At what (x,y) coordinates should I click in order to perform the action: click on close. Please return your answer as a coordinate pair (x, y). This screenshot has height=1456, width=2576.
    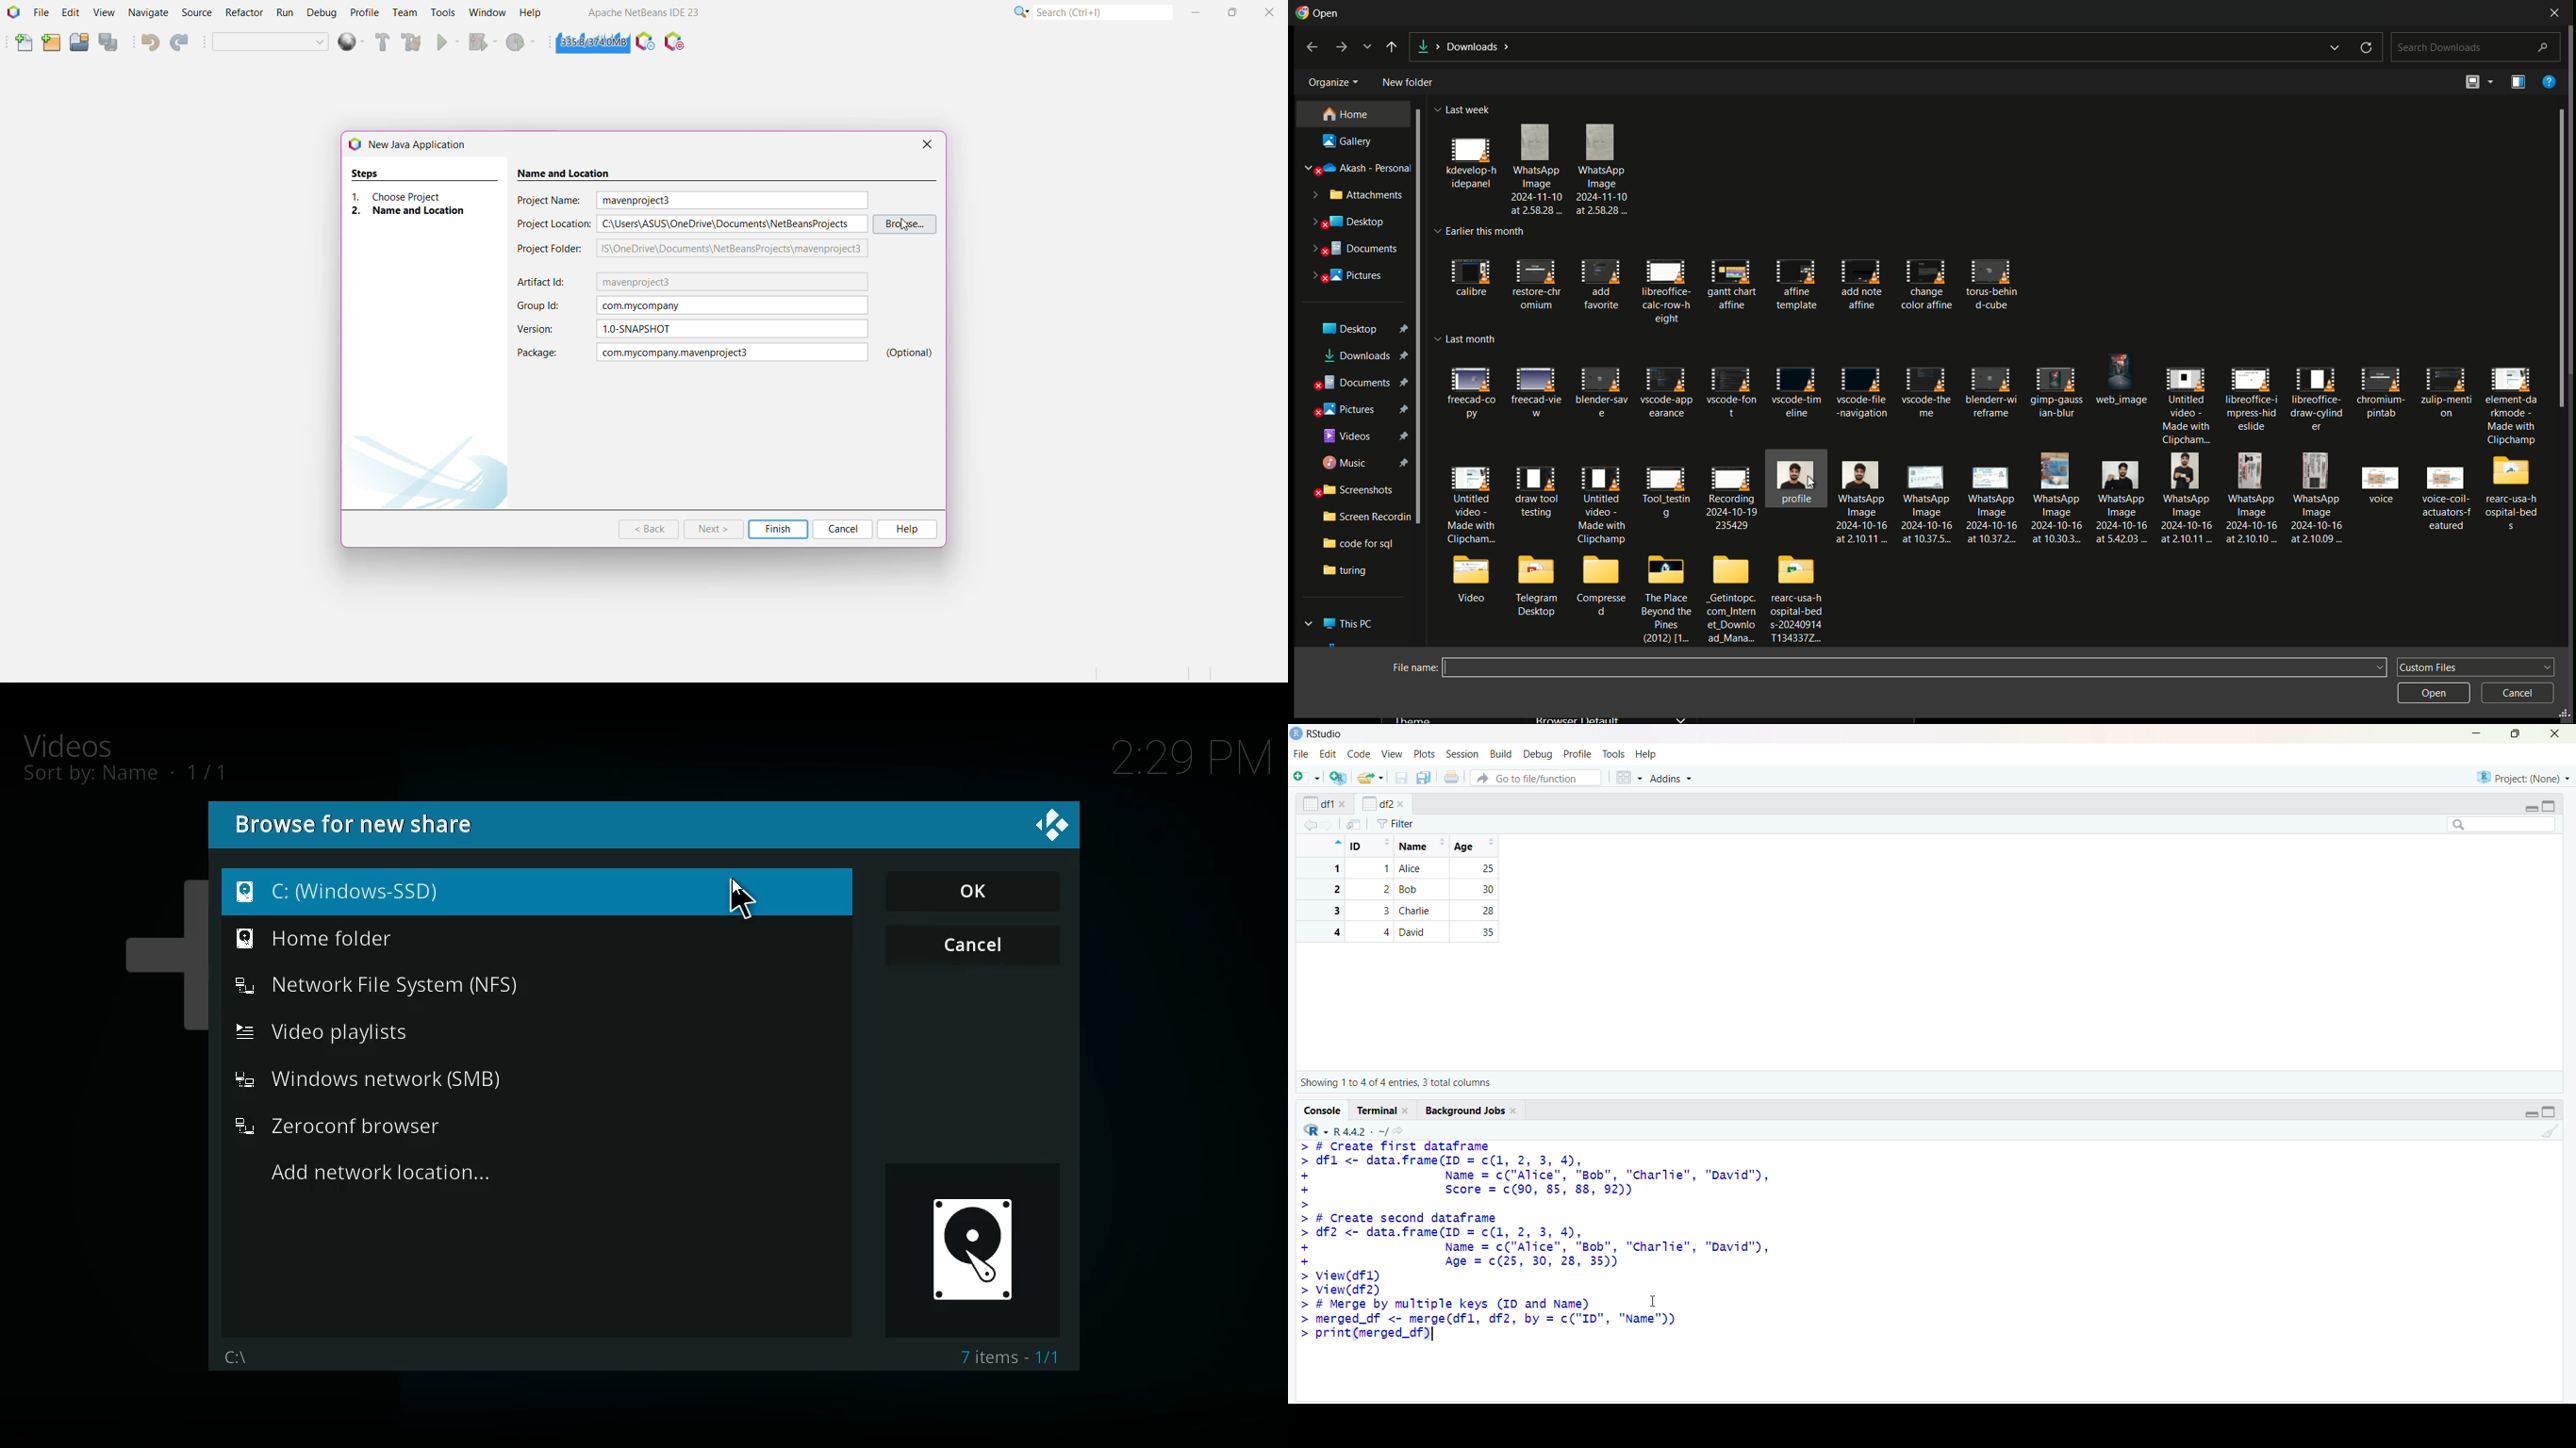
    Looking at the image, I should click on (1344, 804).